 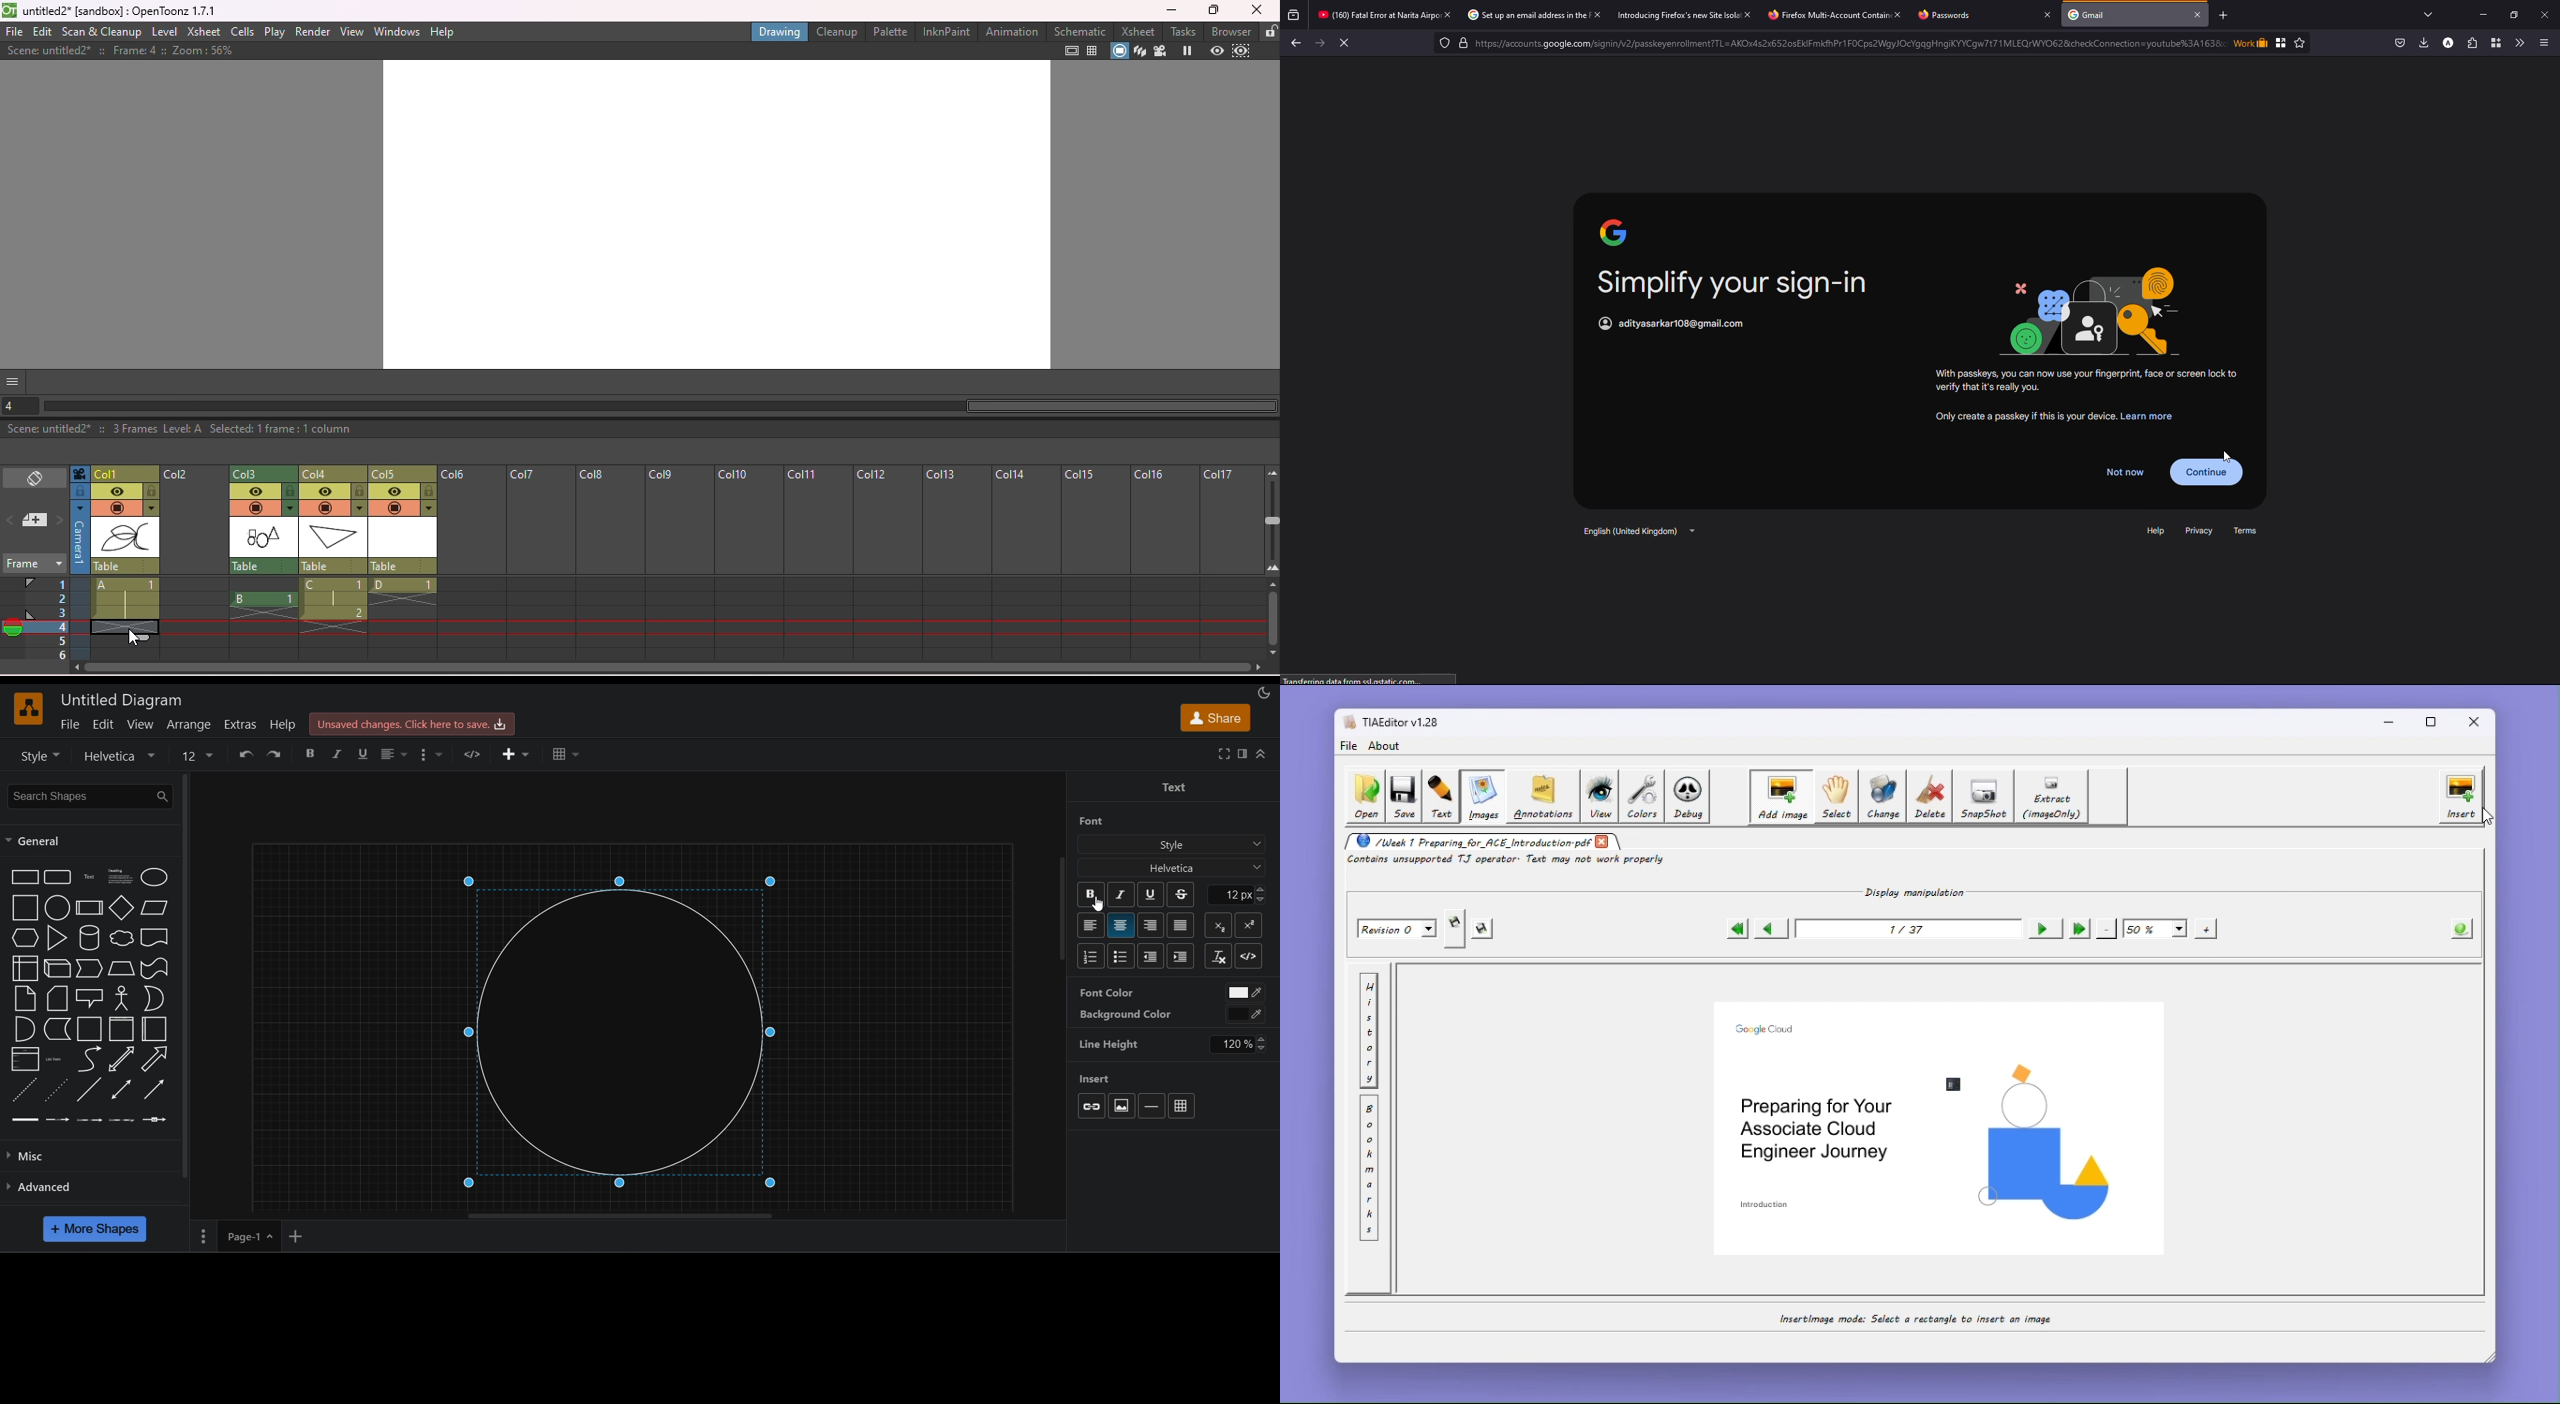 I want to click on list, so click(x=24, y=1058).